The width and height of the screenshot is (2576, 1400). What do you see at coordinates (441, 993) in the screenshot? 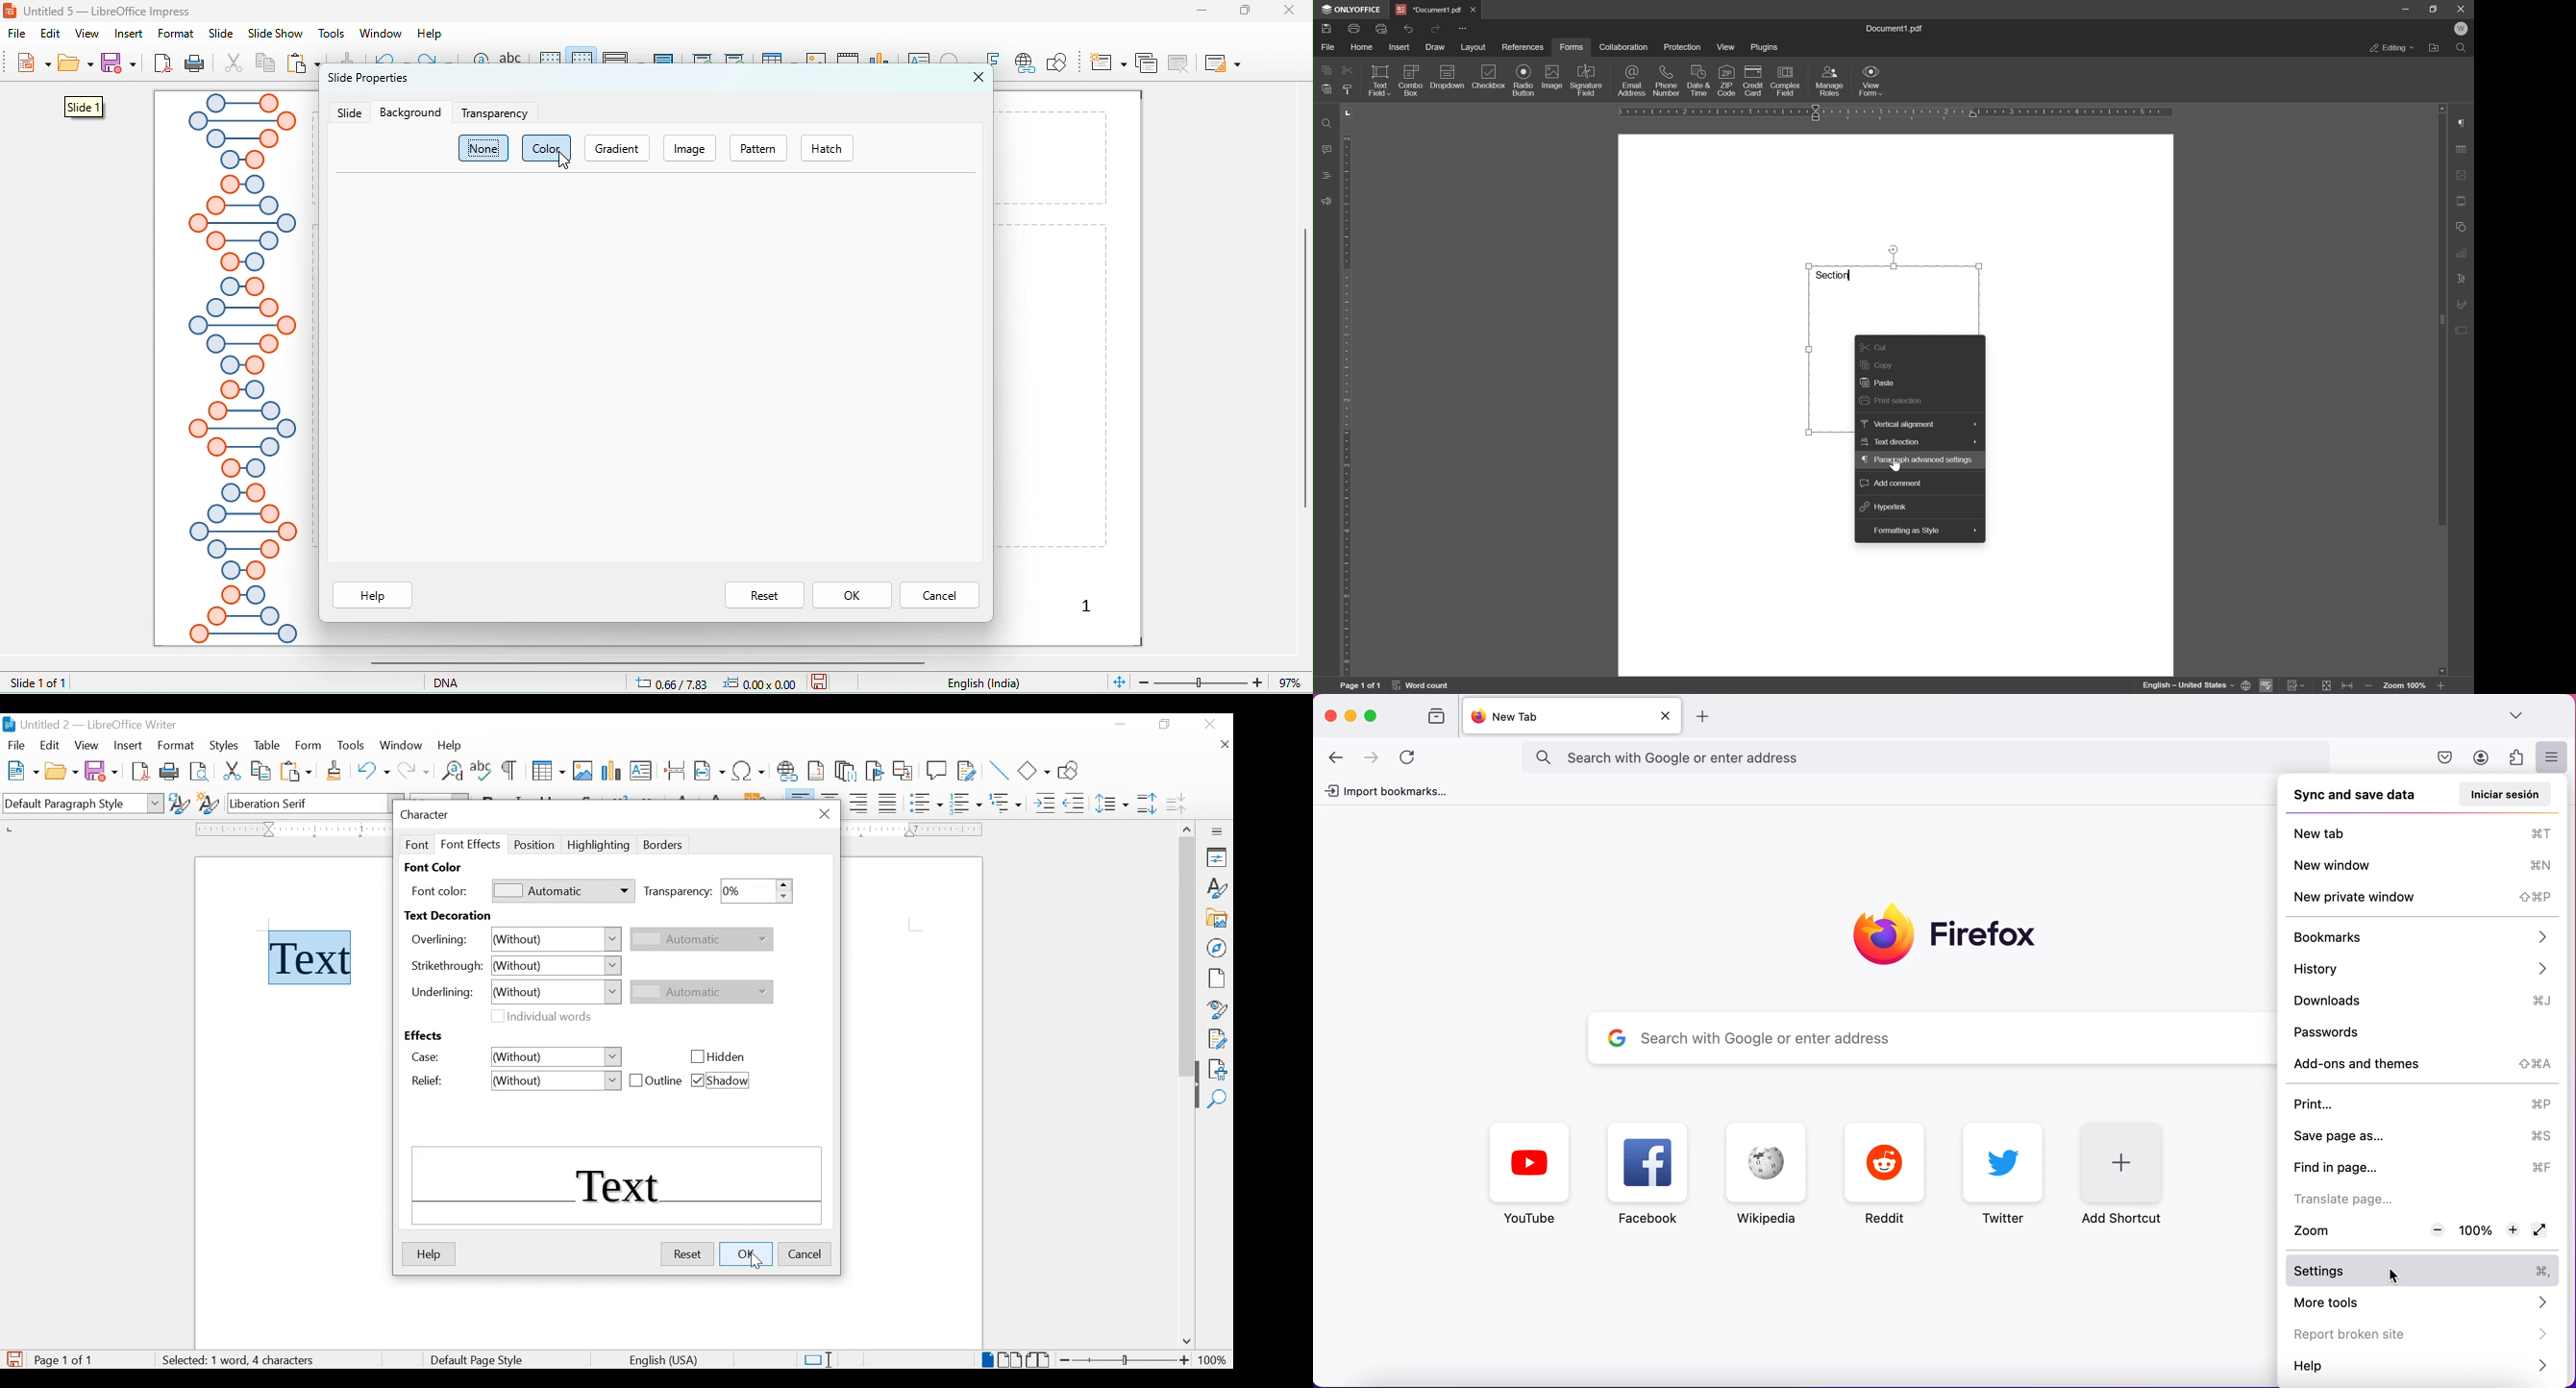
I see `underlining:` at bounding box center [441, 993].